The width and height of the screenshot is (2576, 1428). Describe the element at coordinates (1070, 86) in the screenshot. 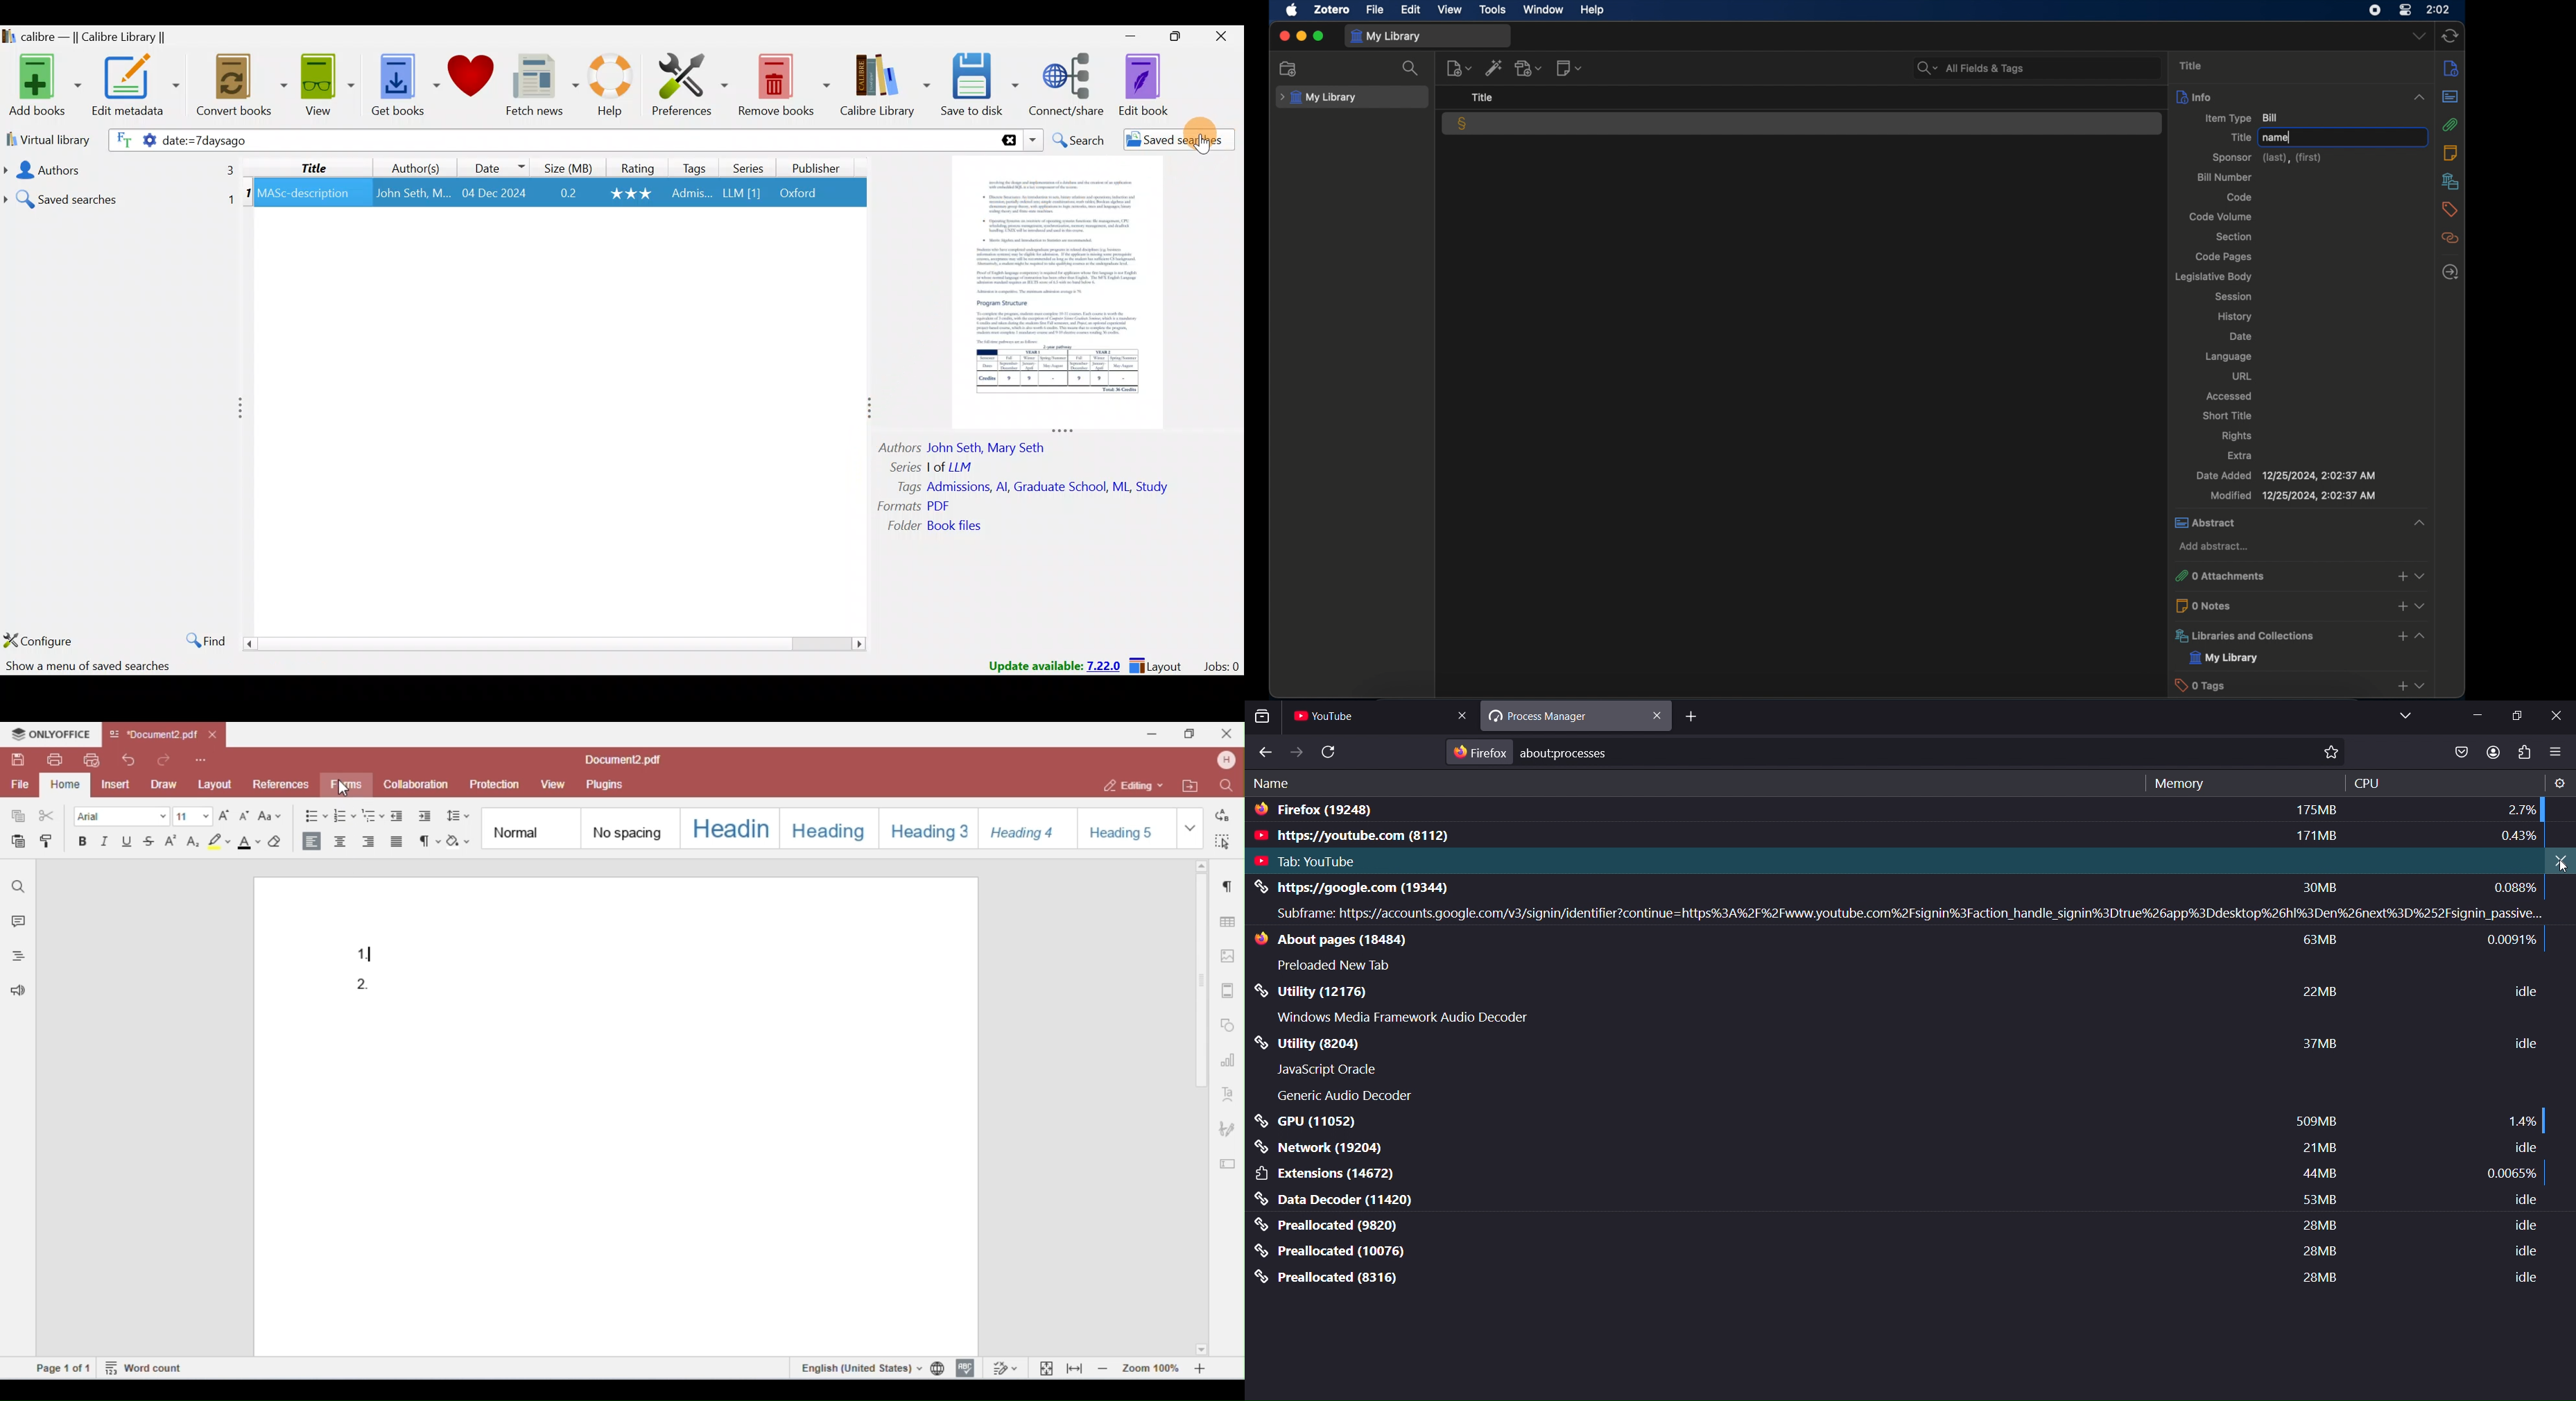

I see `Connect/share` at that location.